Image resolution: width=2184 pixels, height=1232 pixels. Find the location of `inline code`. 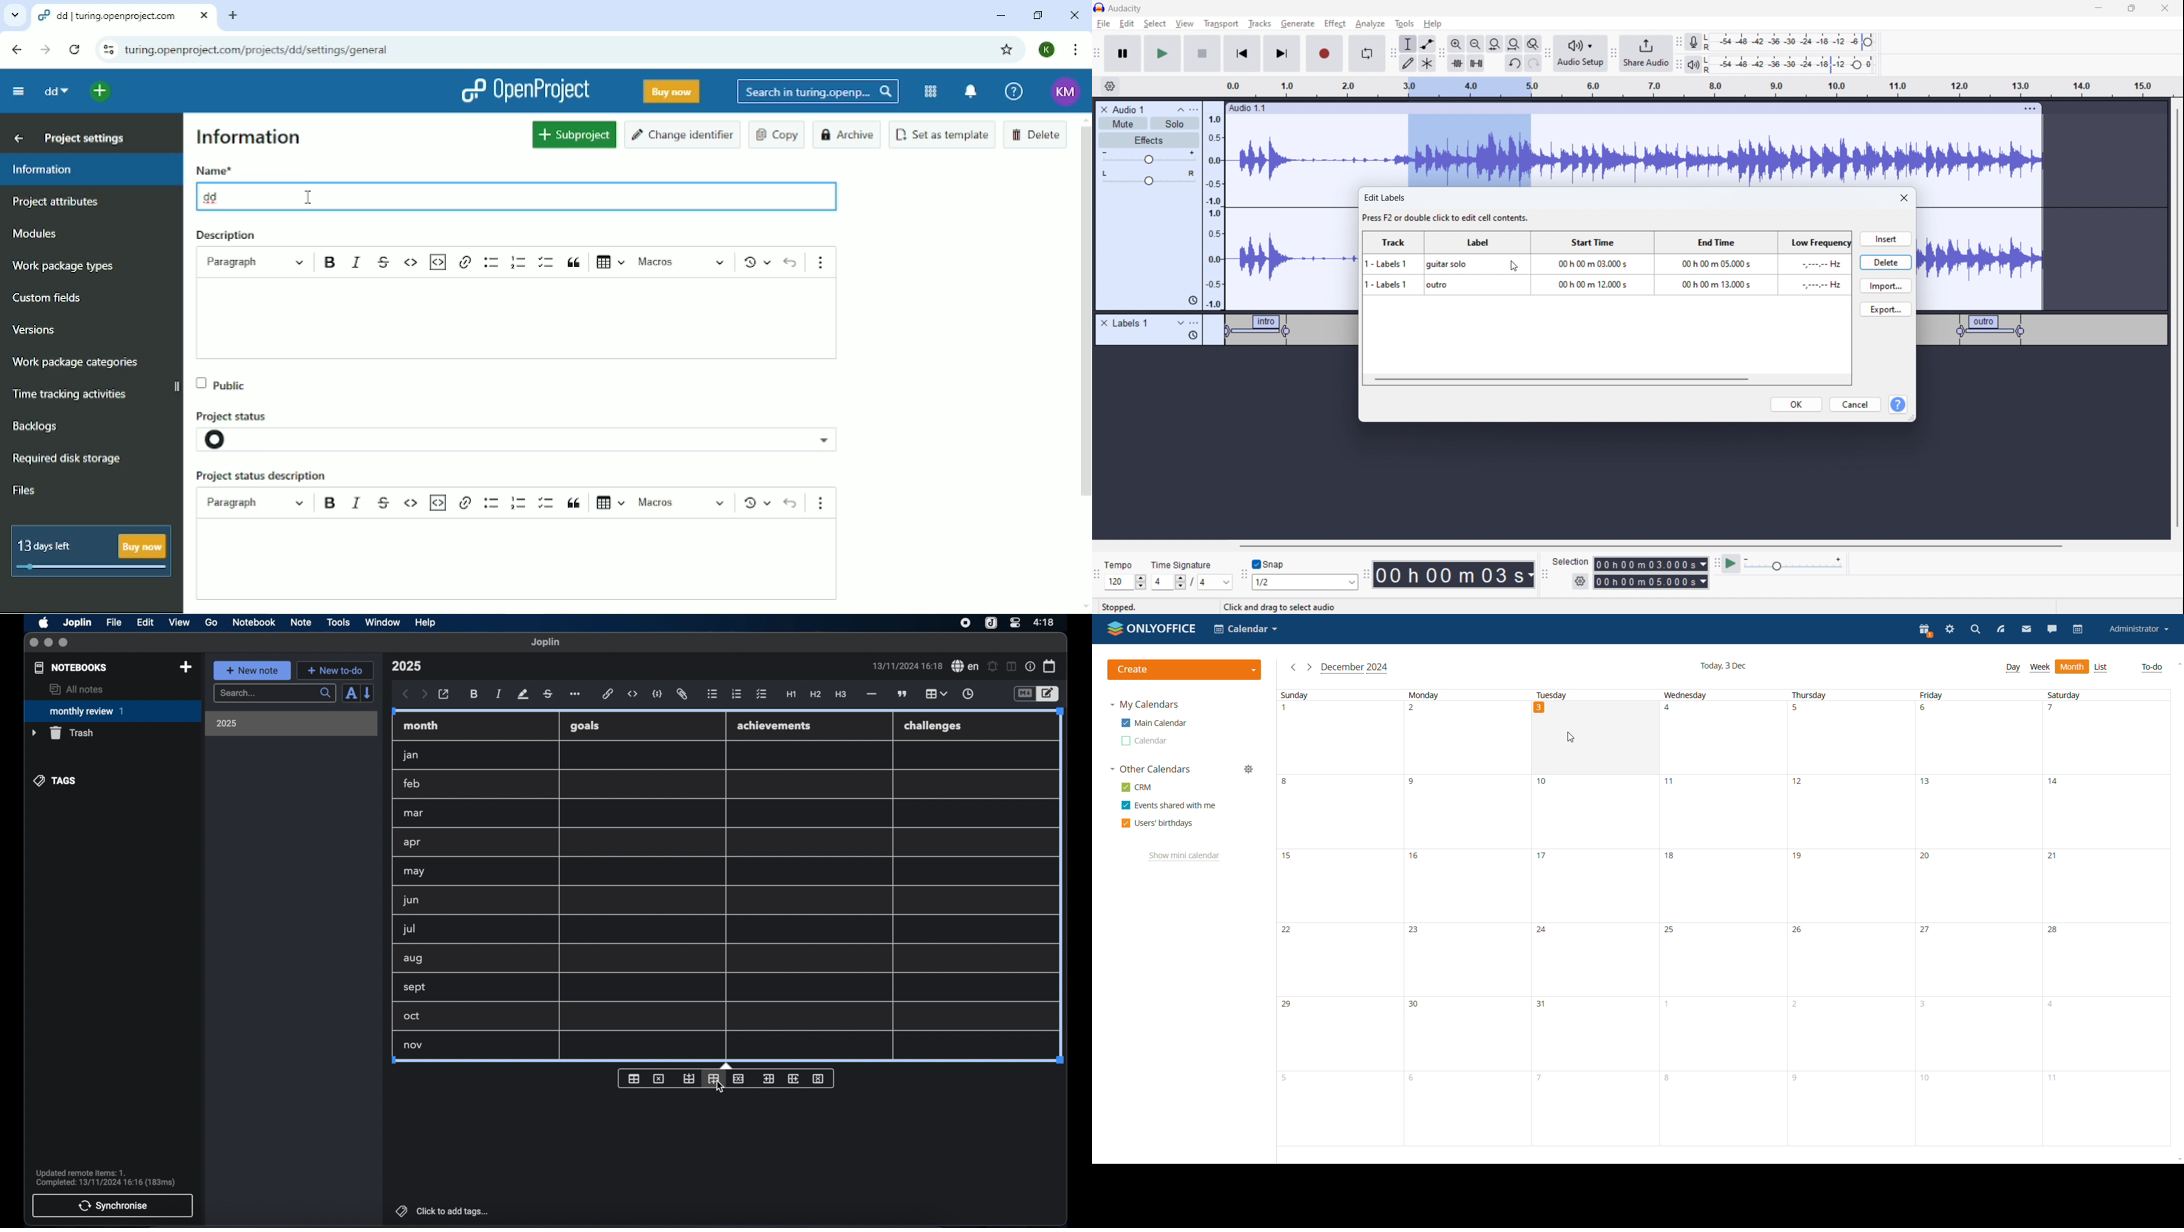

inline code is located at coordinates (633, 694).